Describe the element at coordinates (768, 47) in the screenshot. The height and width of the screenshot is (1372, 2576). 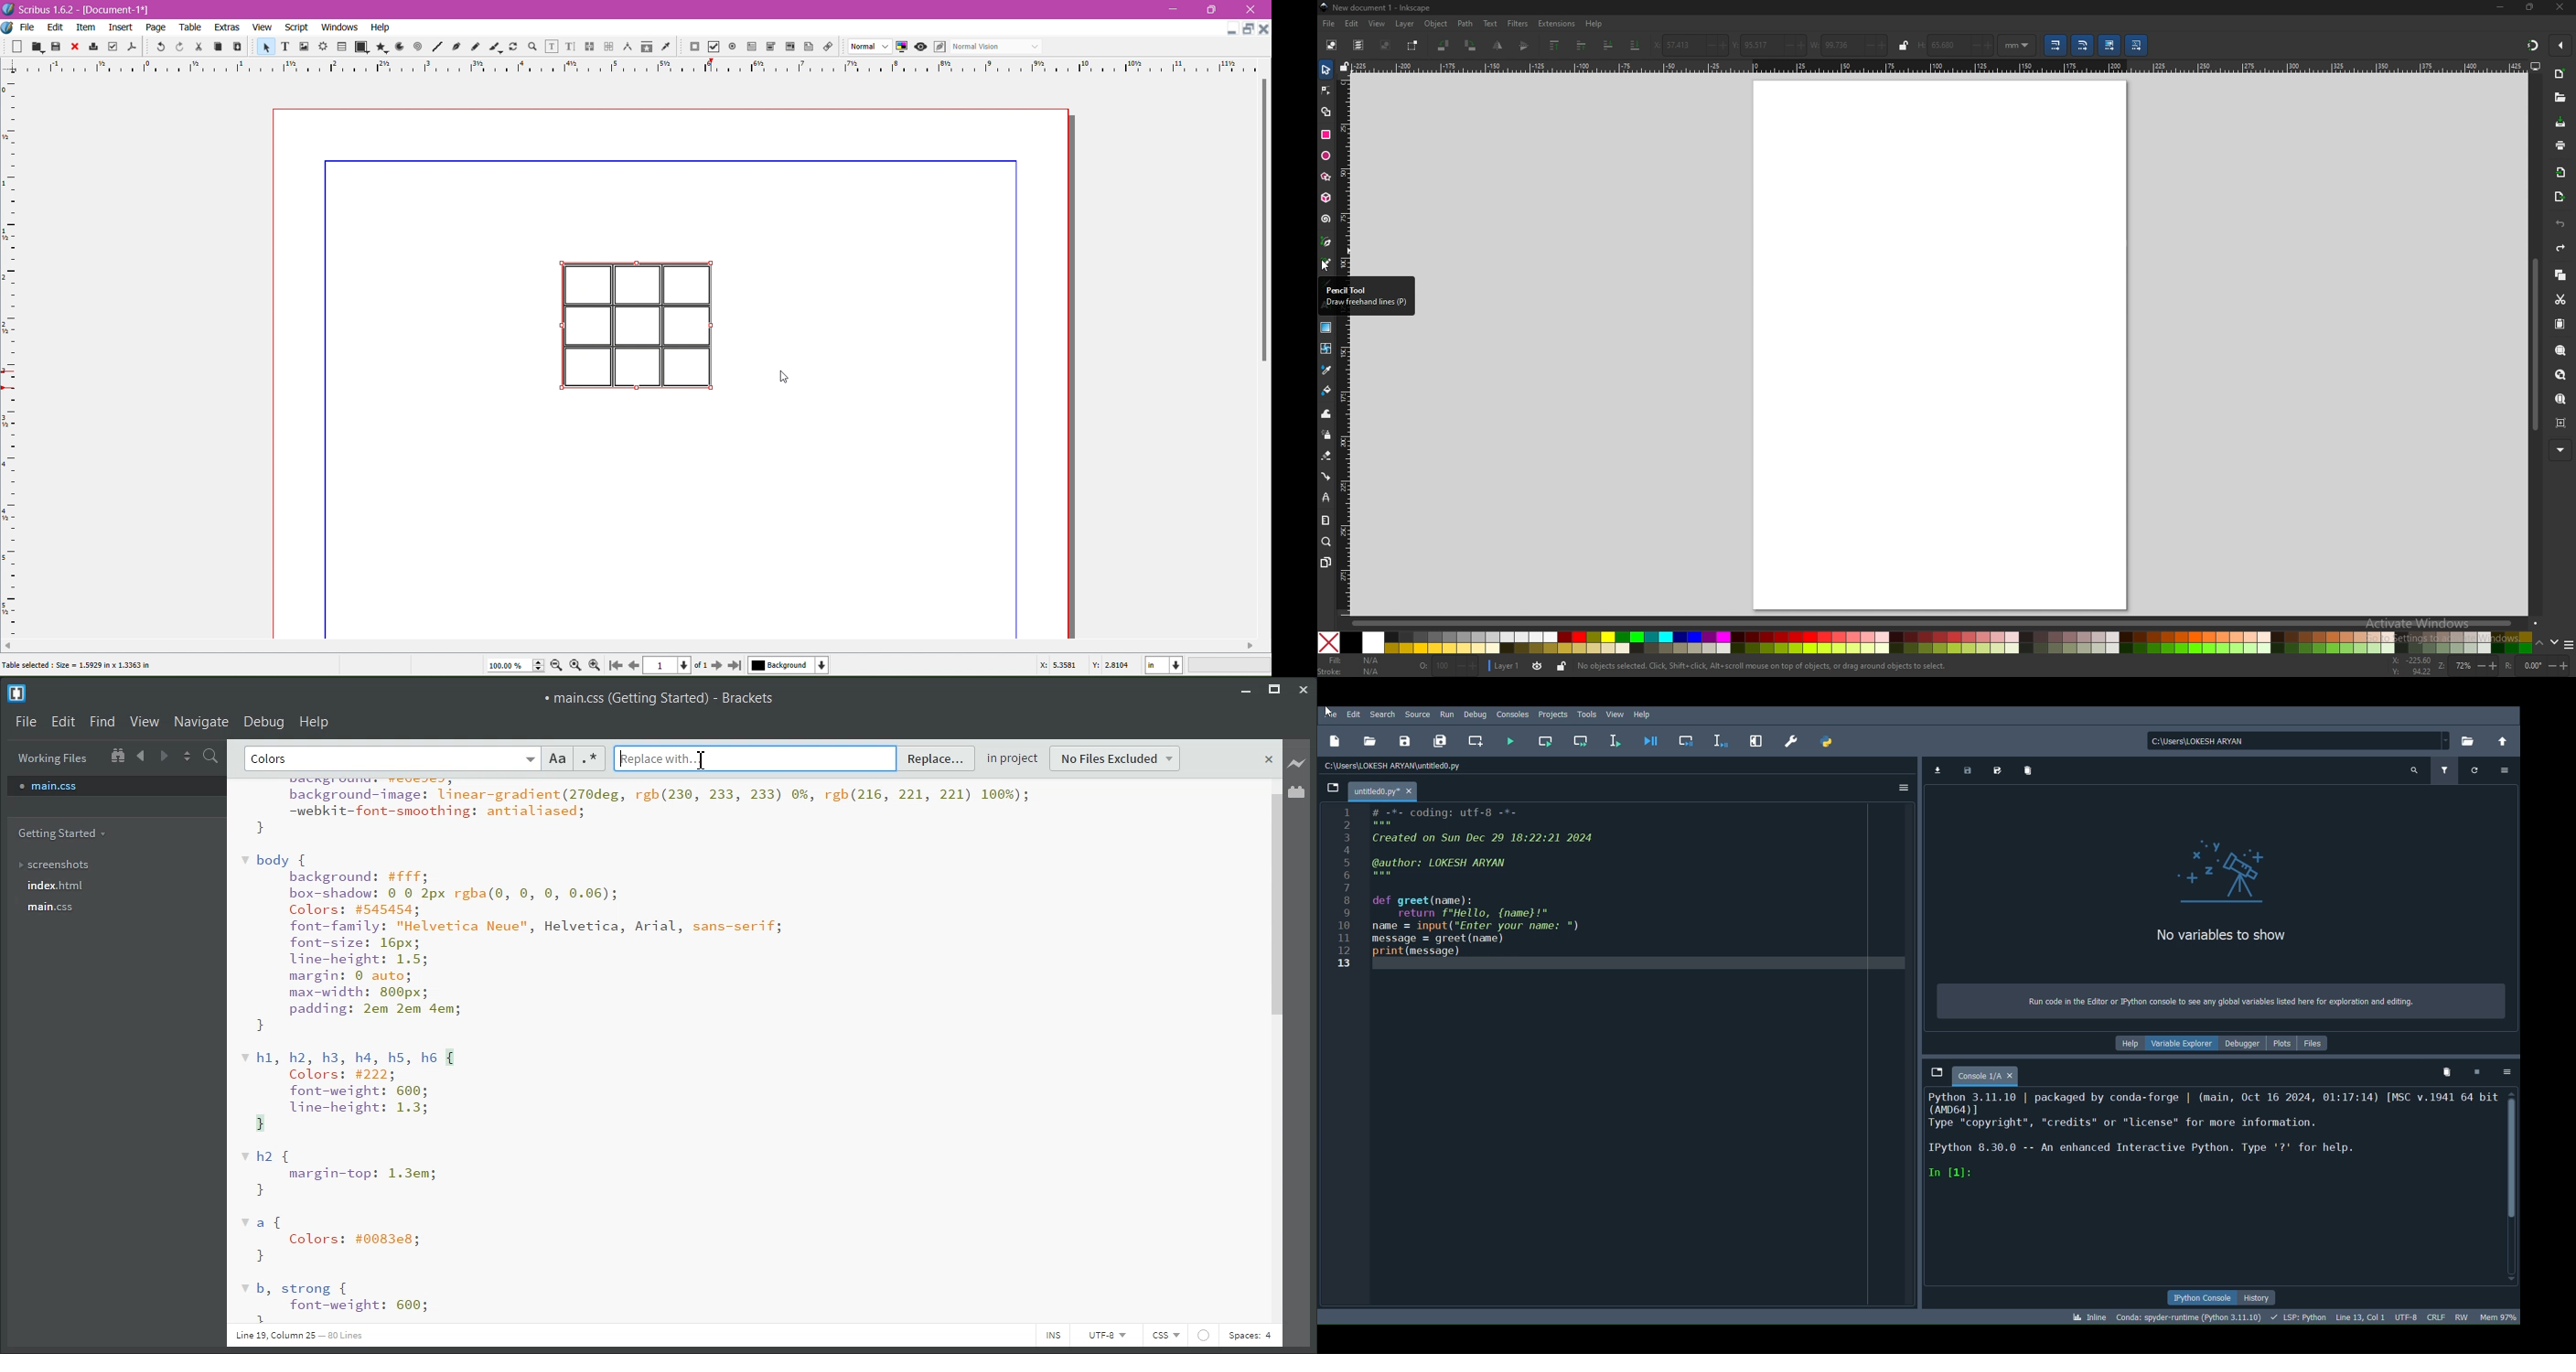
I see `PDF combo box` at that location.